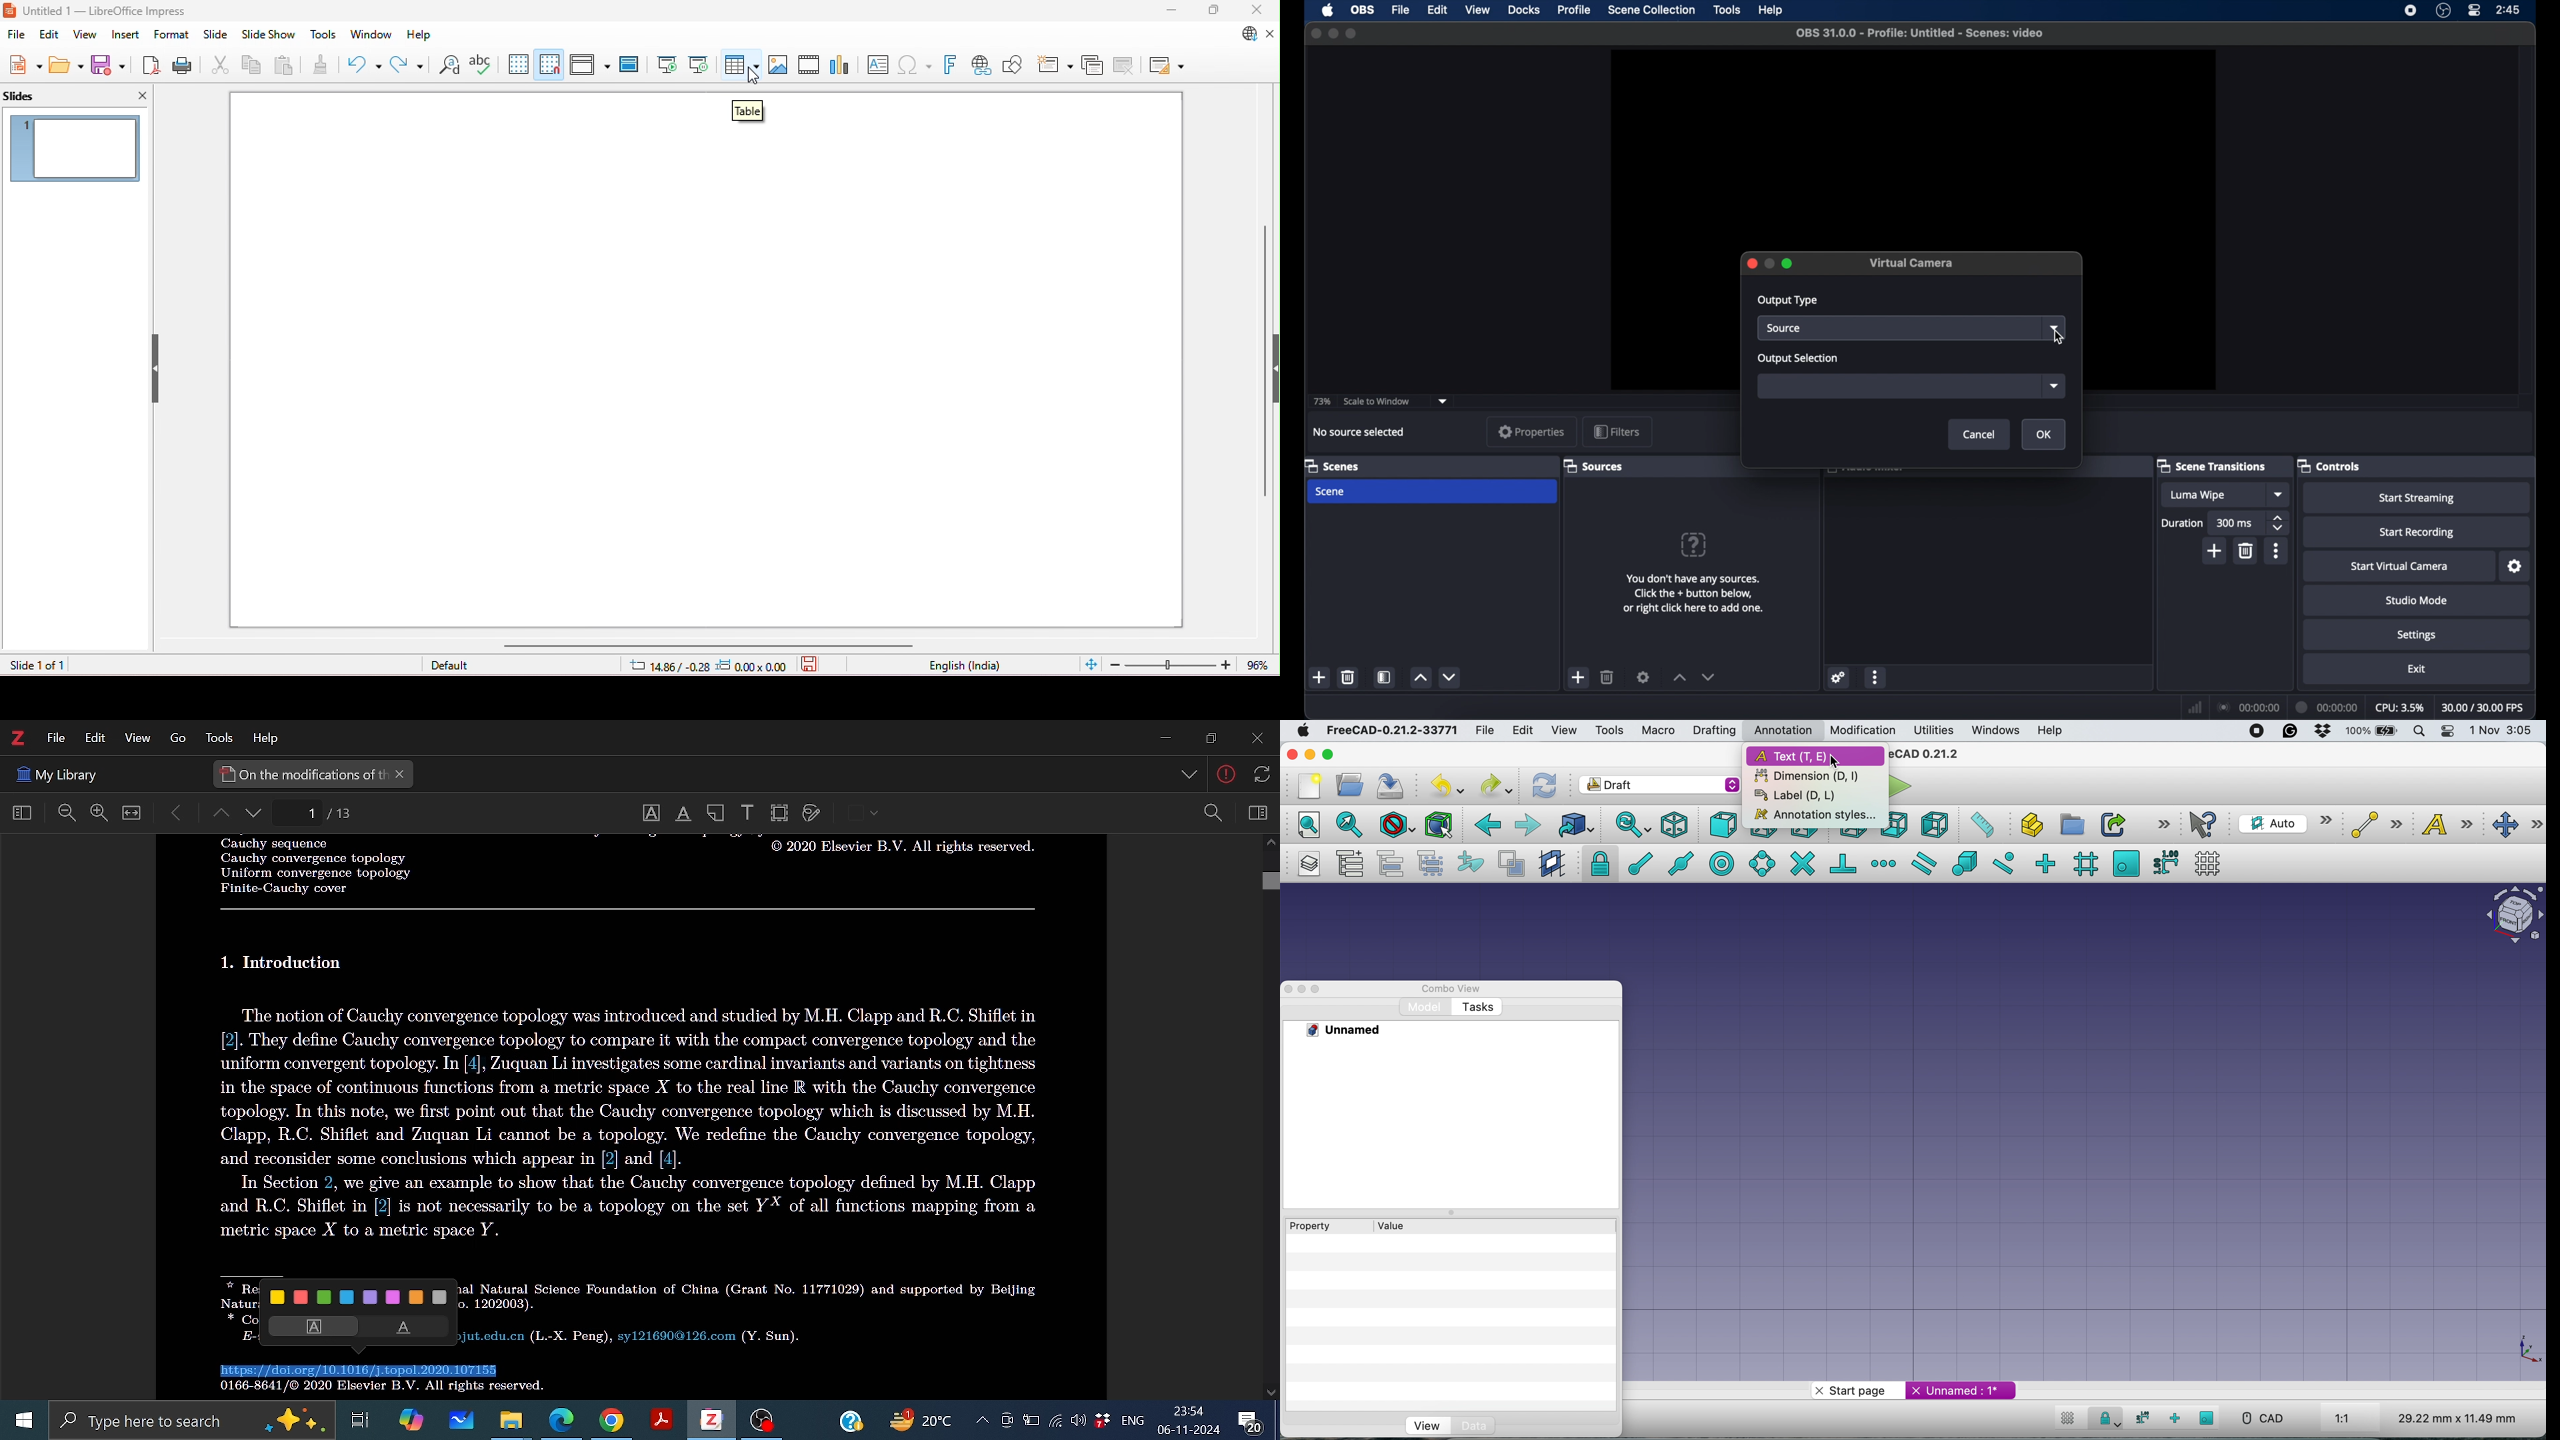 The image size is (2576, 1456). I want to click on scene filters, so click(1385, 677).